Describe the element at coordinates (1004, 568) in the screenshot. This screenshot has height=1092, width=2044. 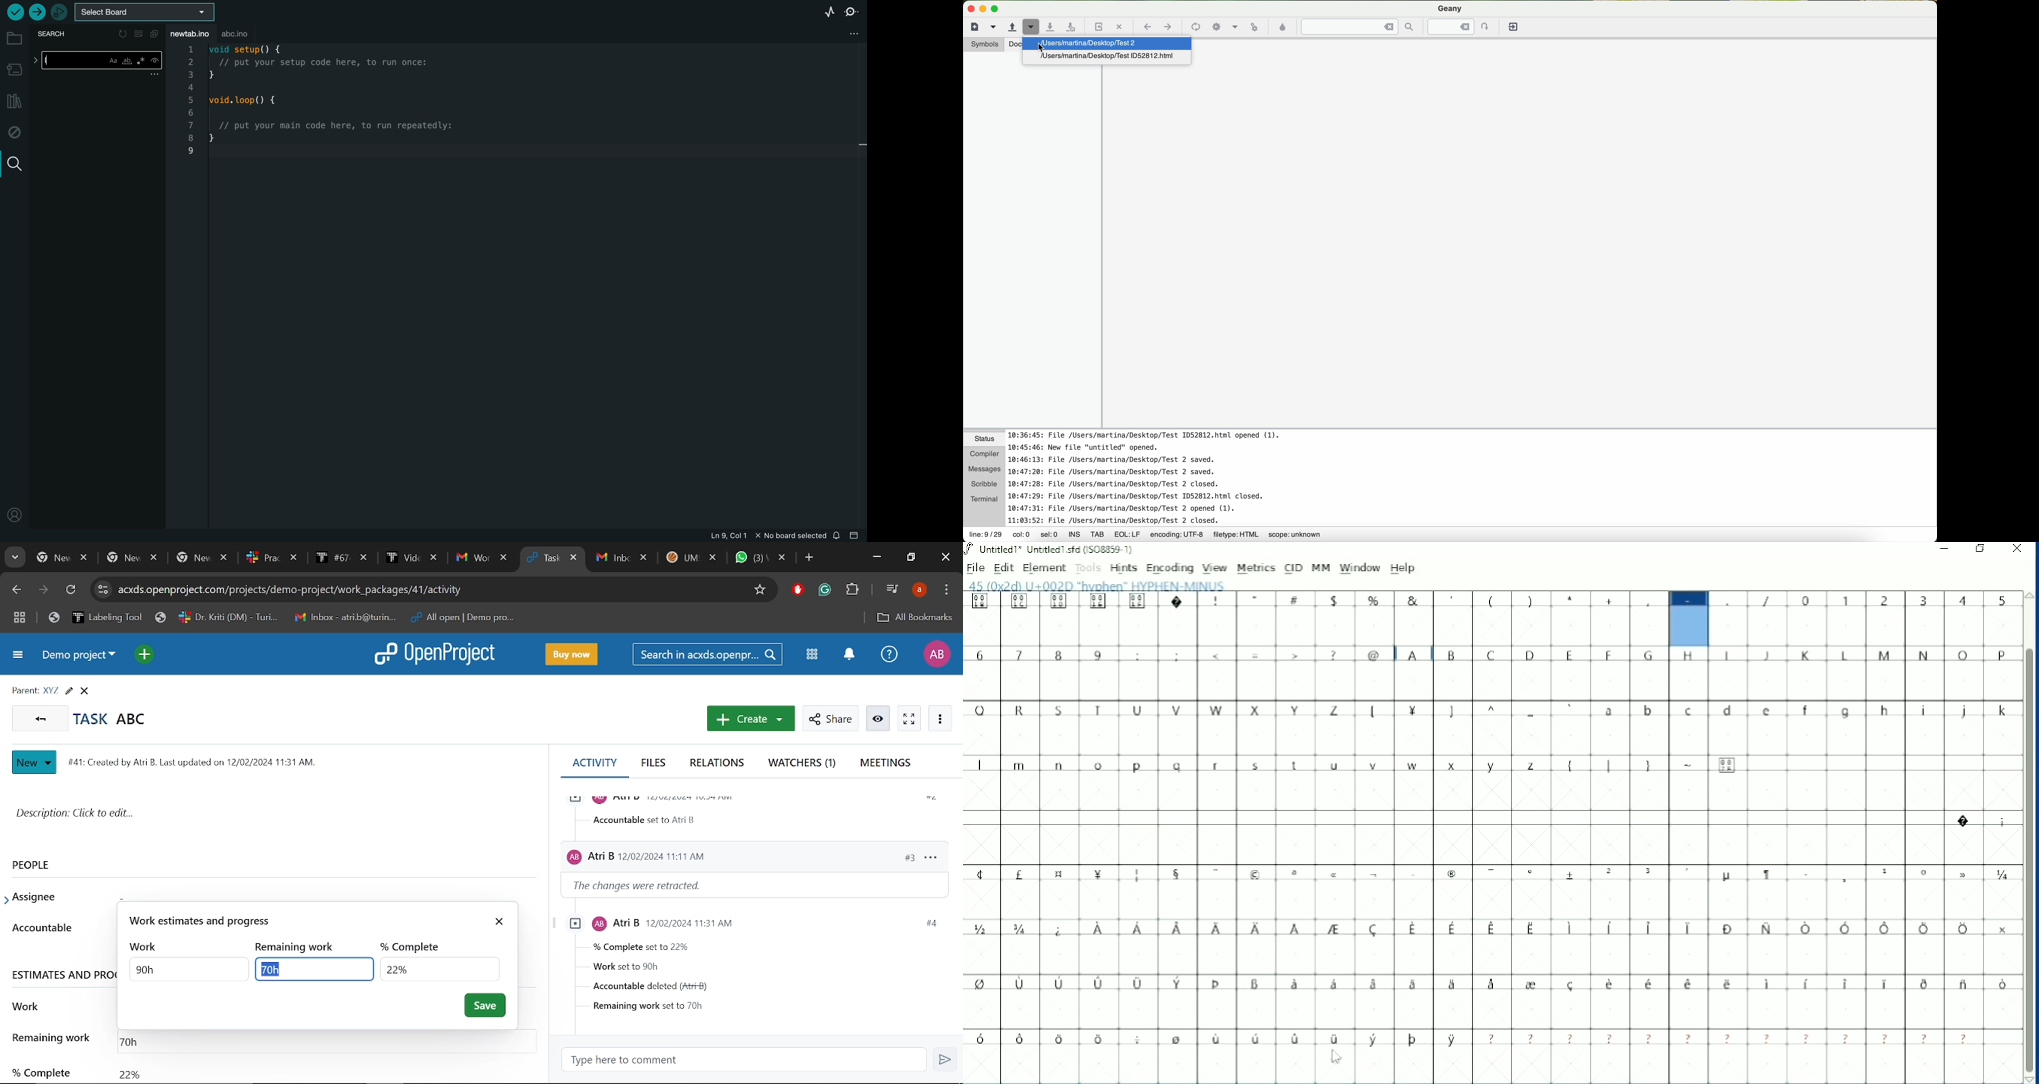
I see `Edit` at that location.